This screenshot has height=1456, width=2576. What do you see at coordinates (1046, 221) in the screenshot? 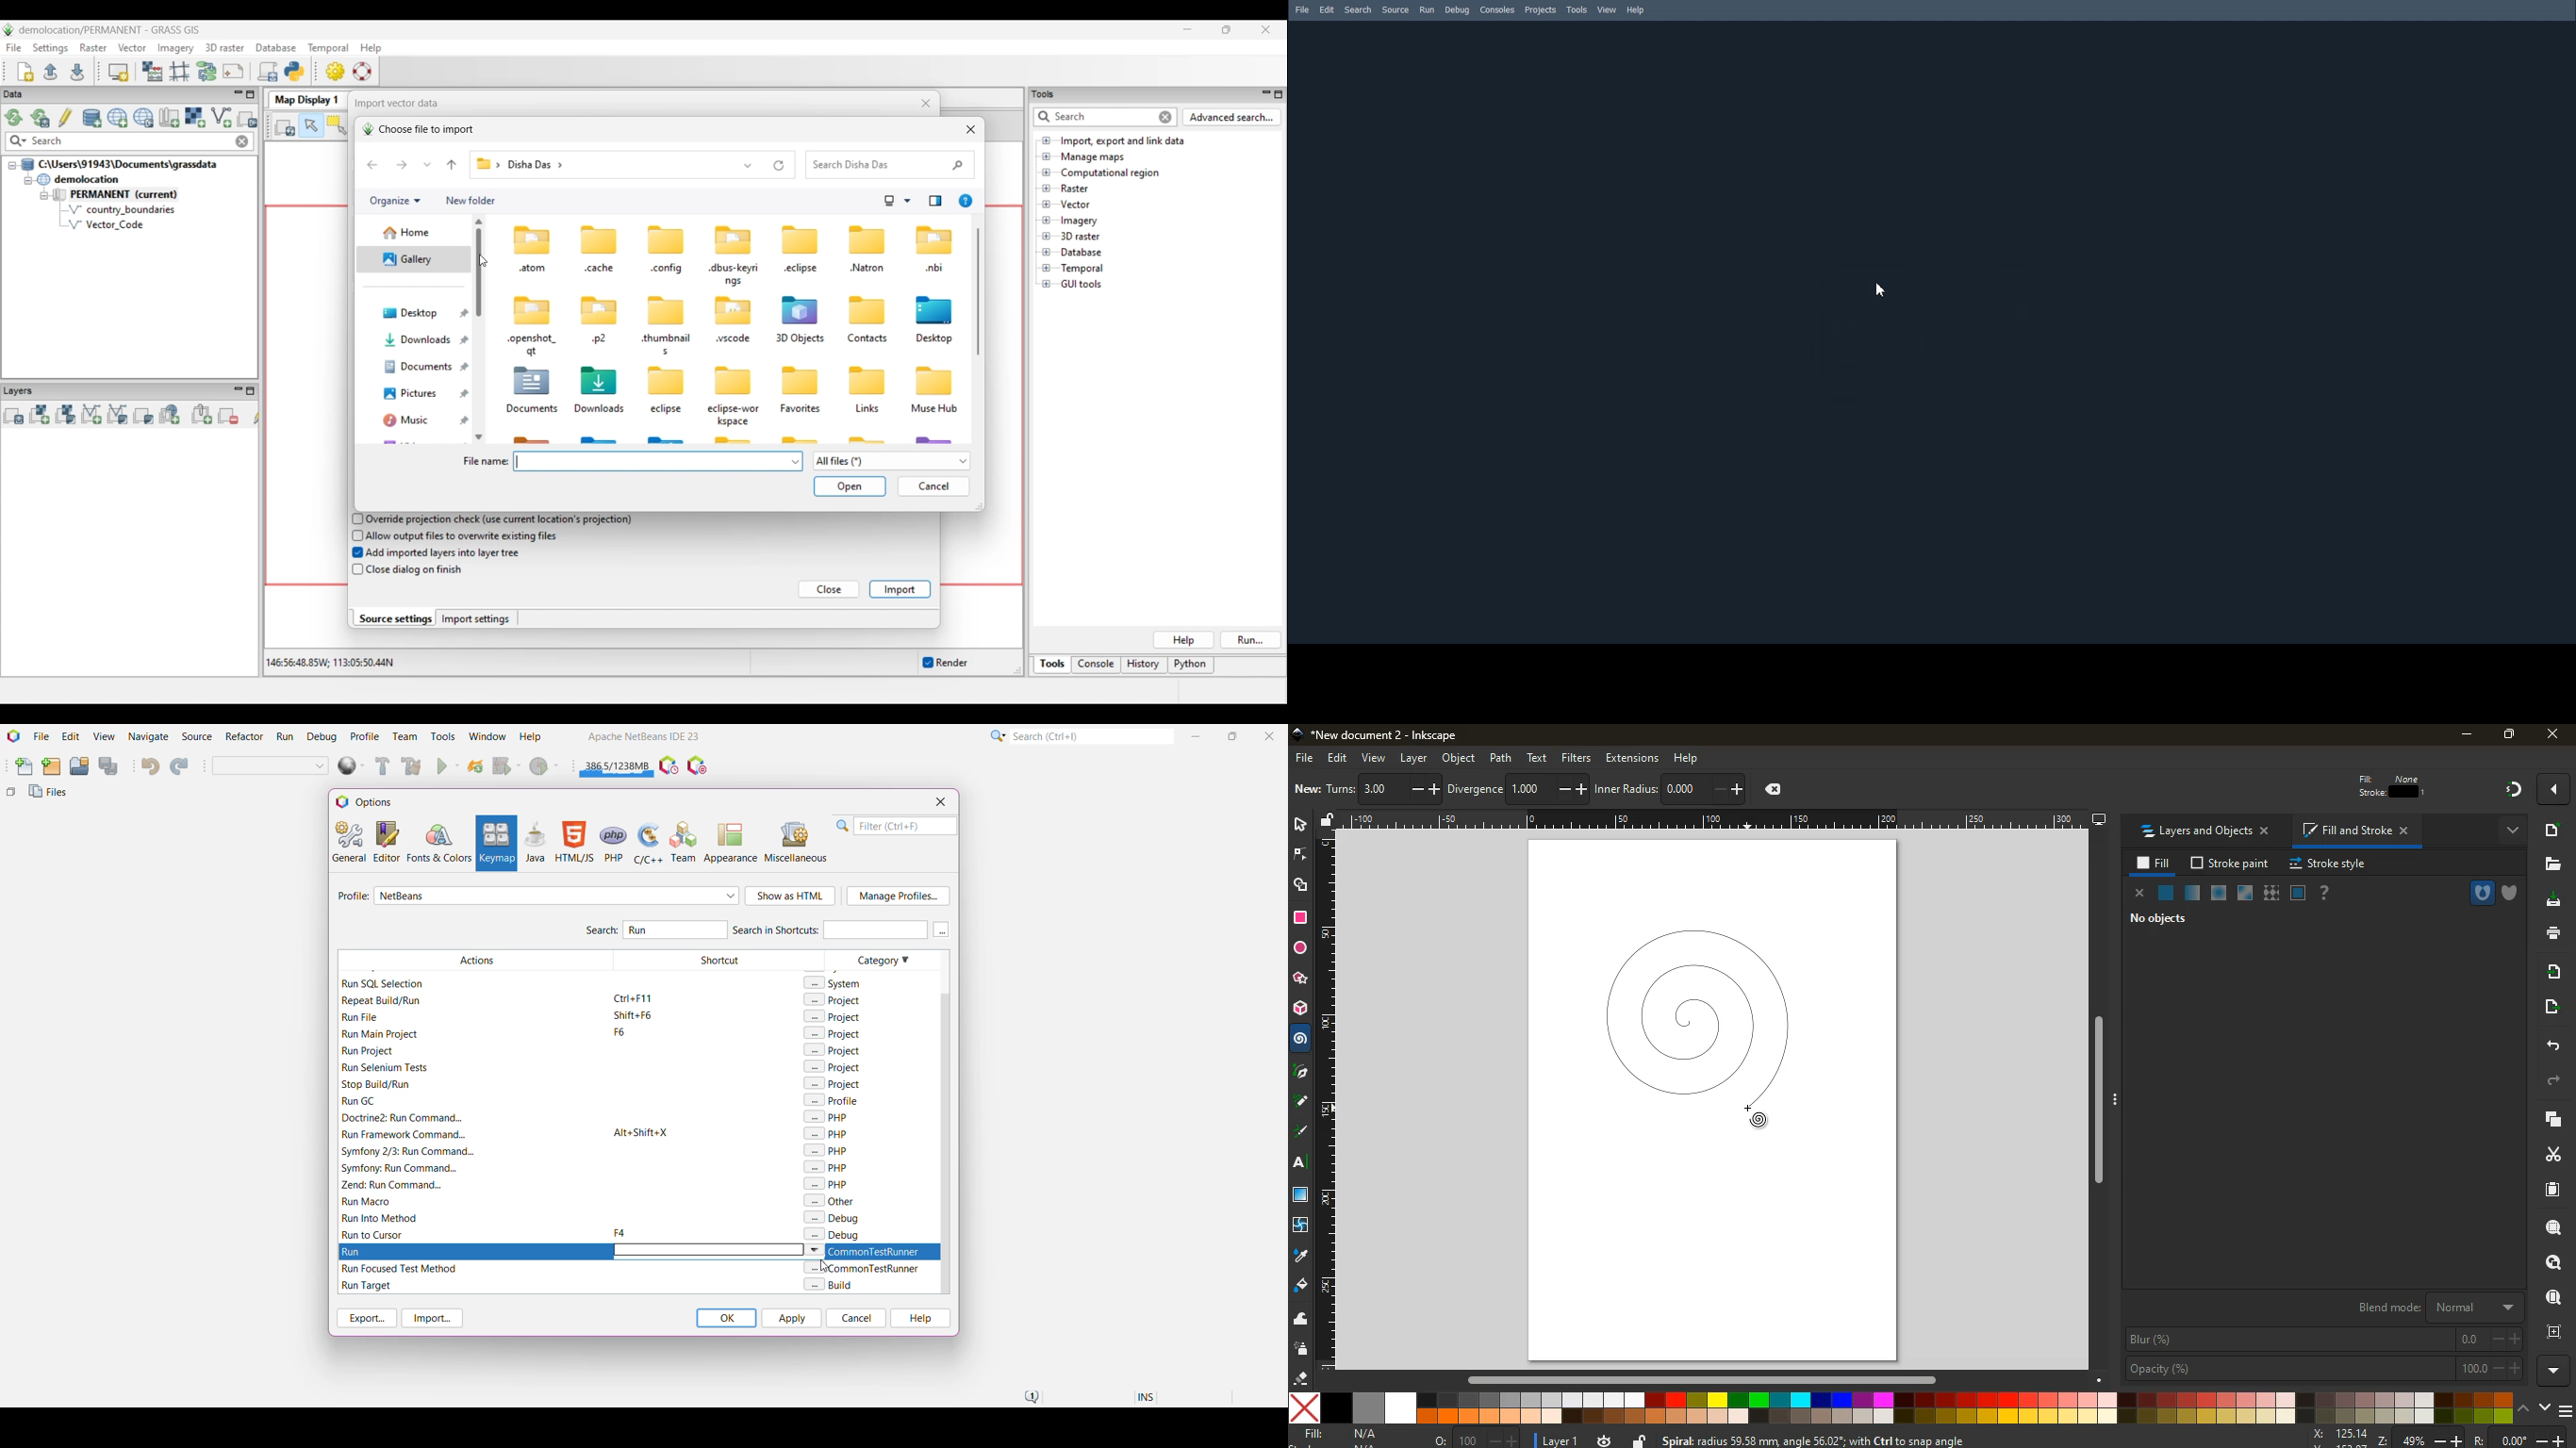
I see `Click to open files under Imagery` at bounding box center [1046, 221].